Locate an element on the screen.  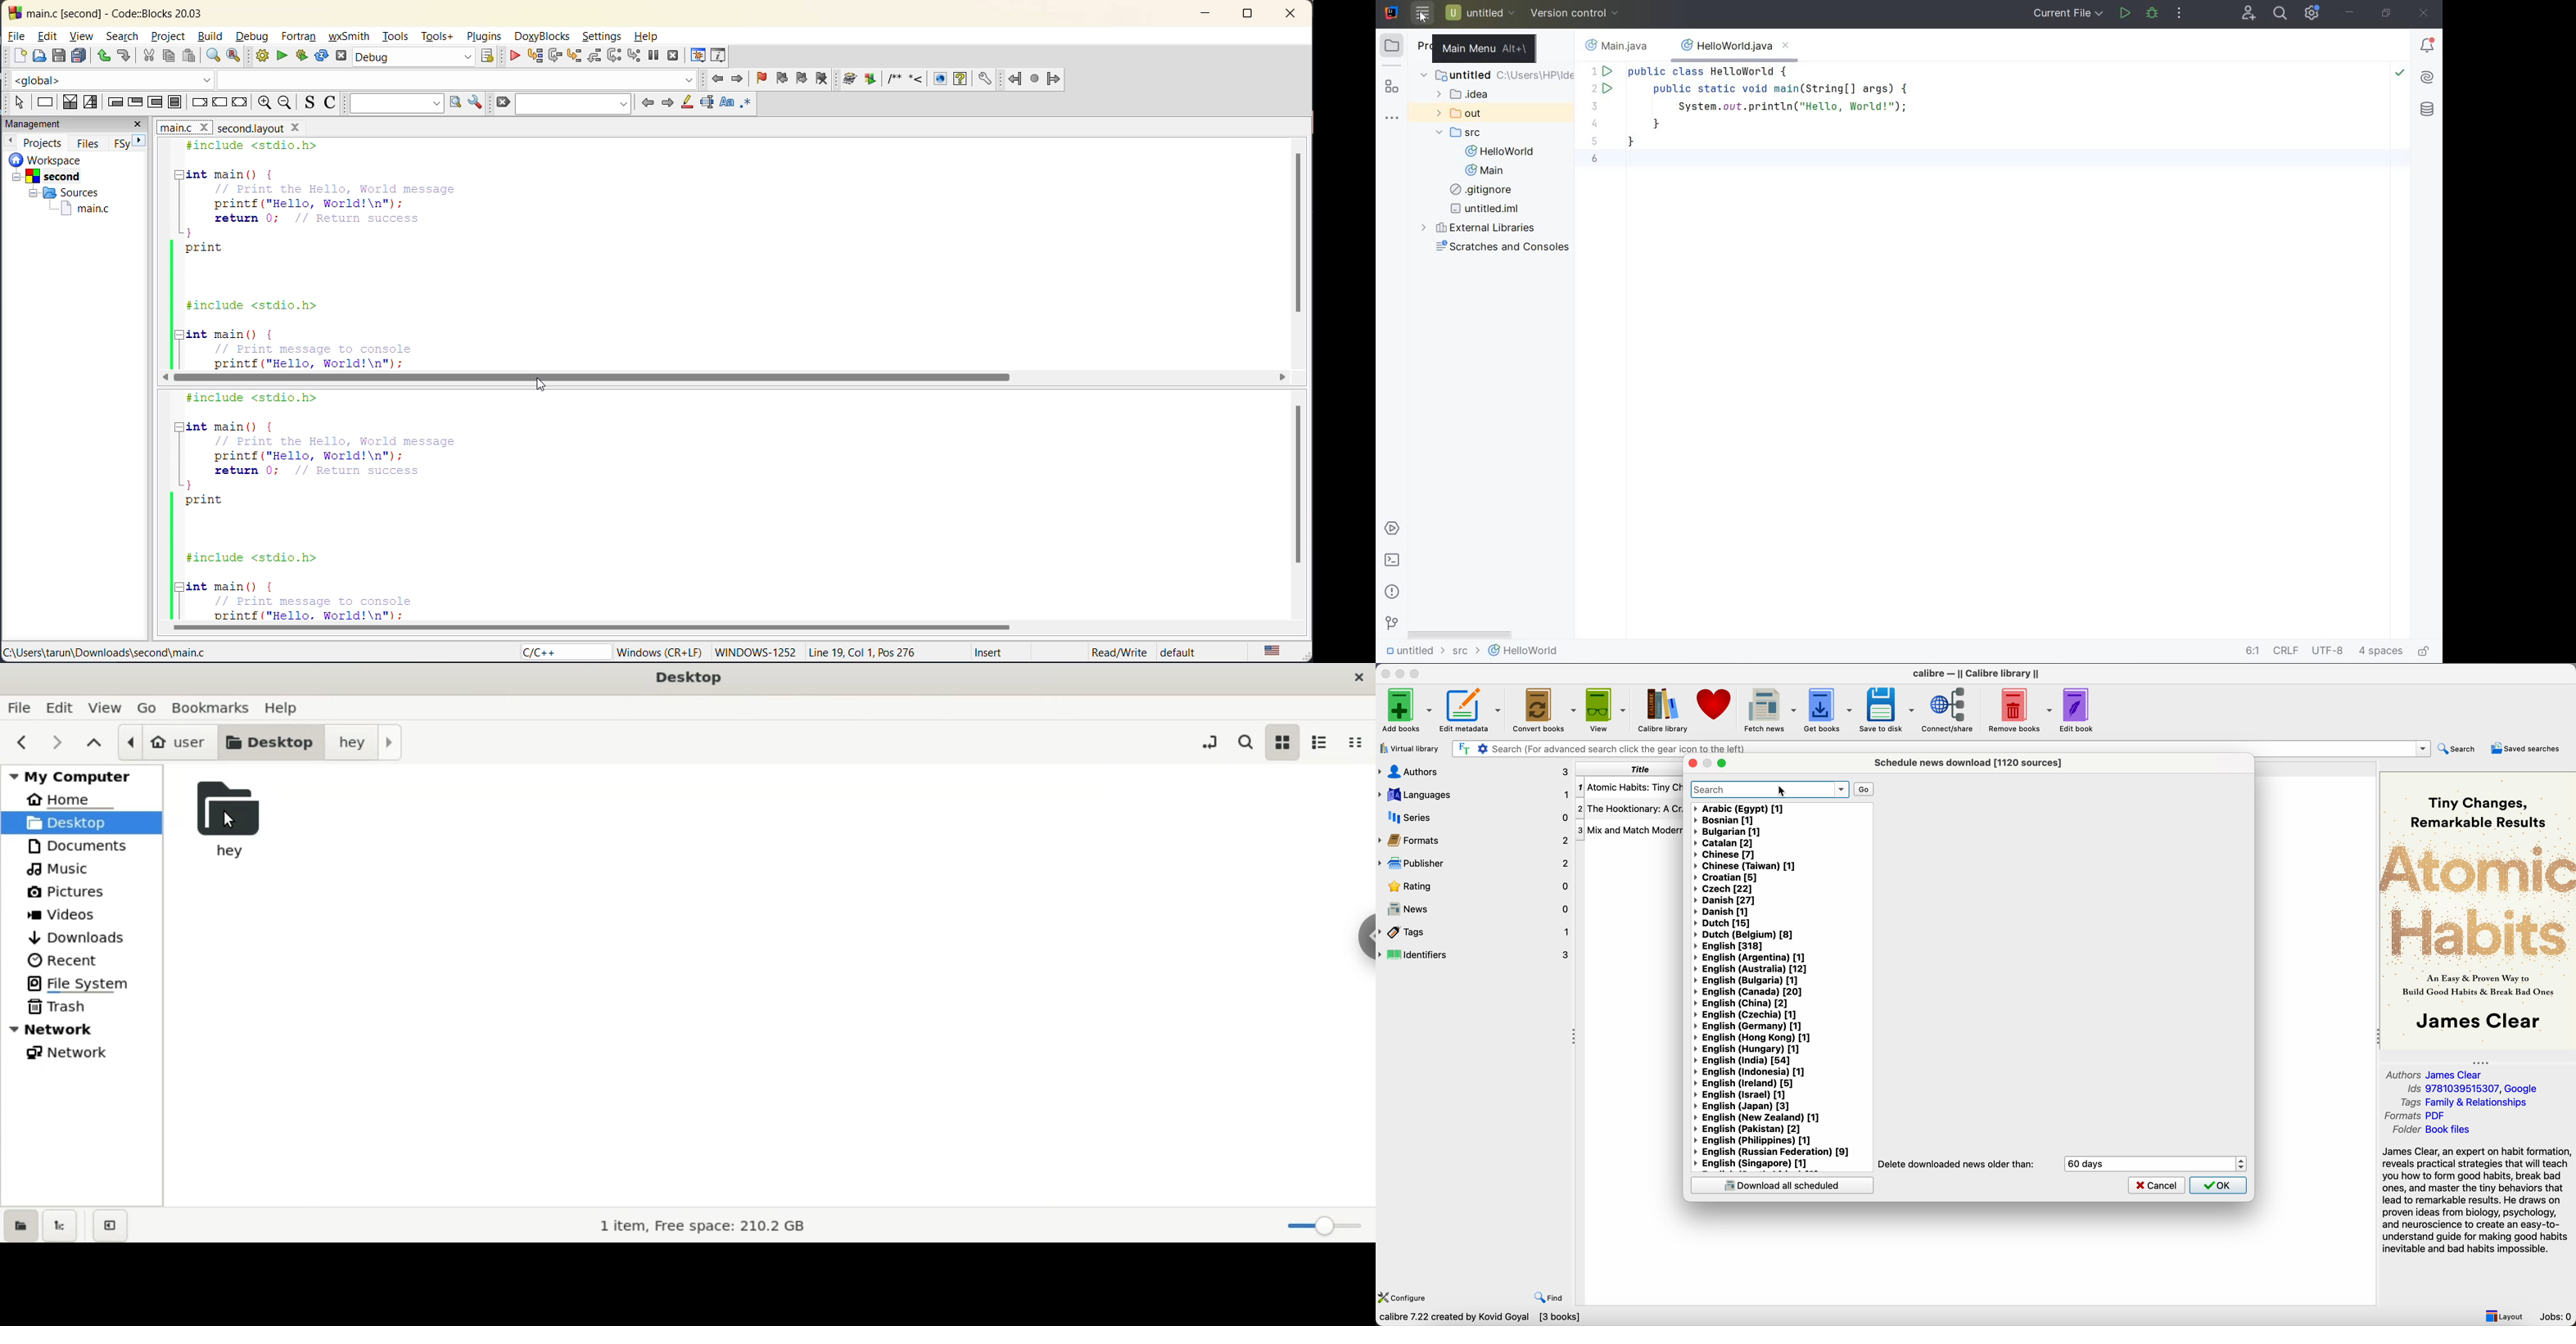
scratches and consoles is located at coordinates (1499, 249).